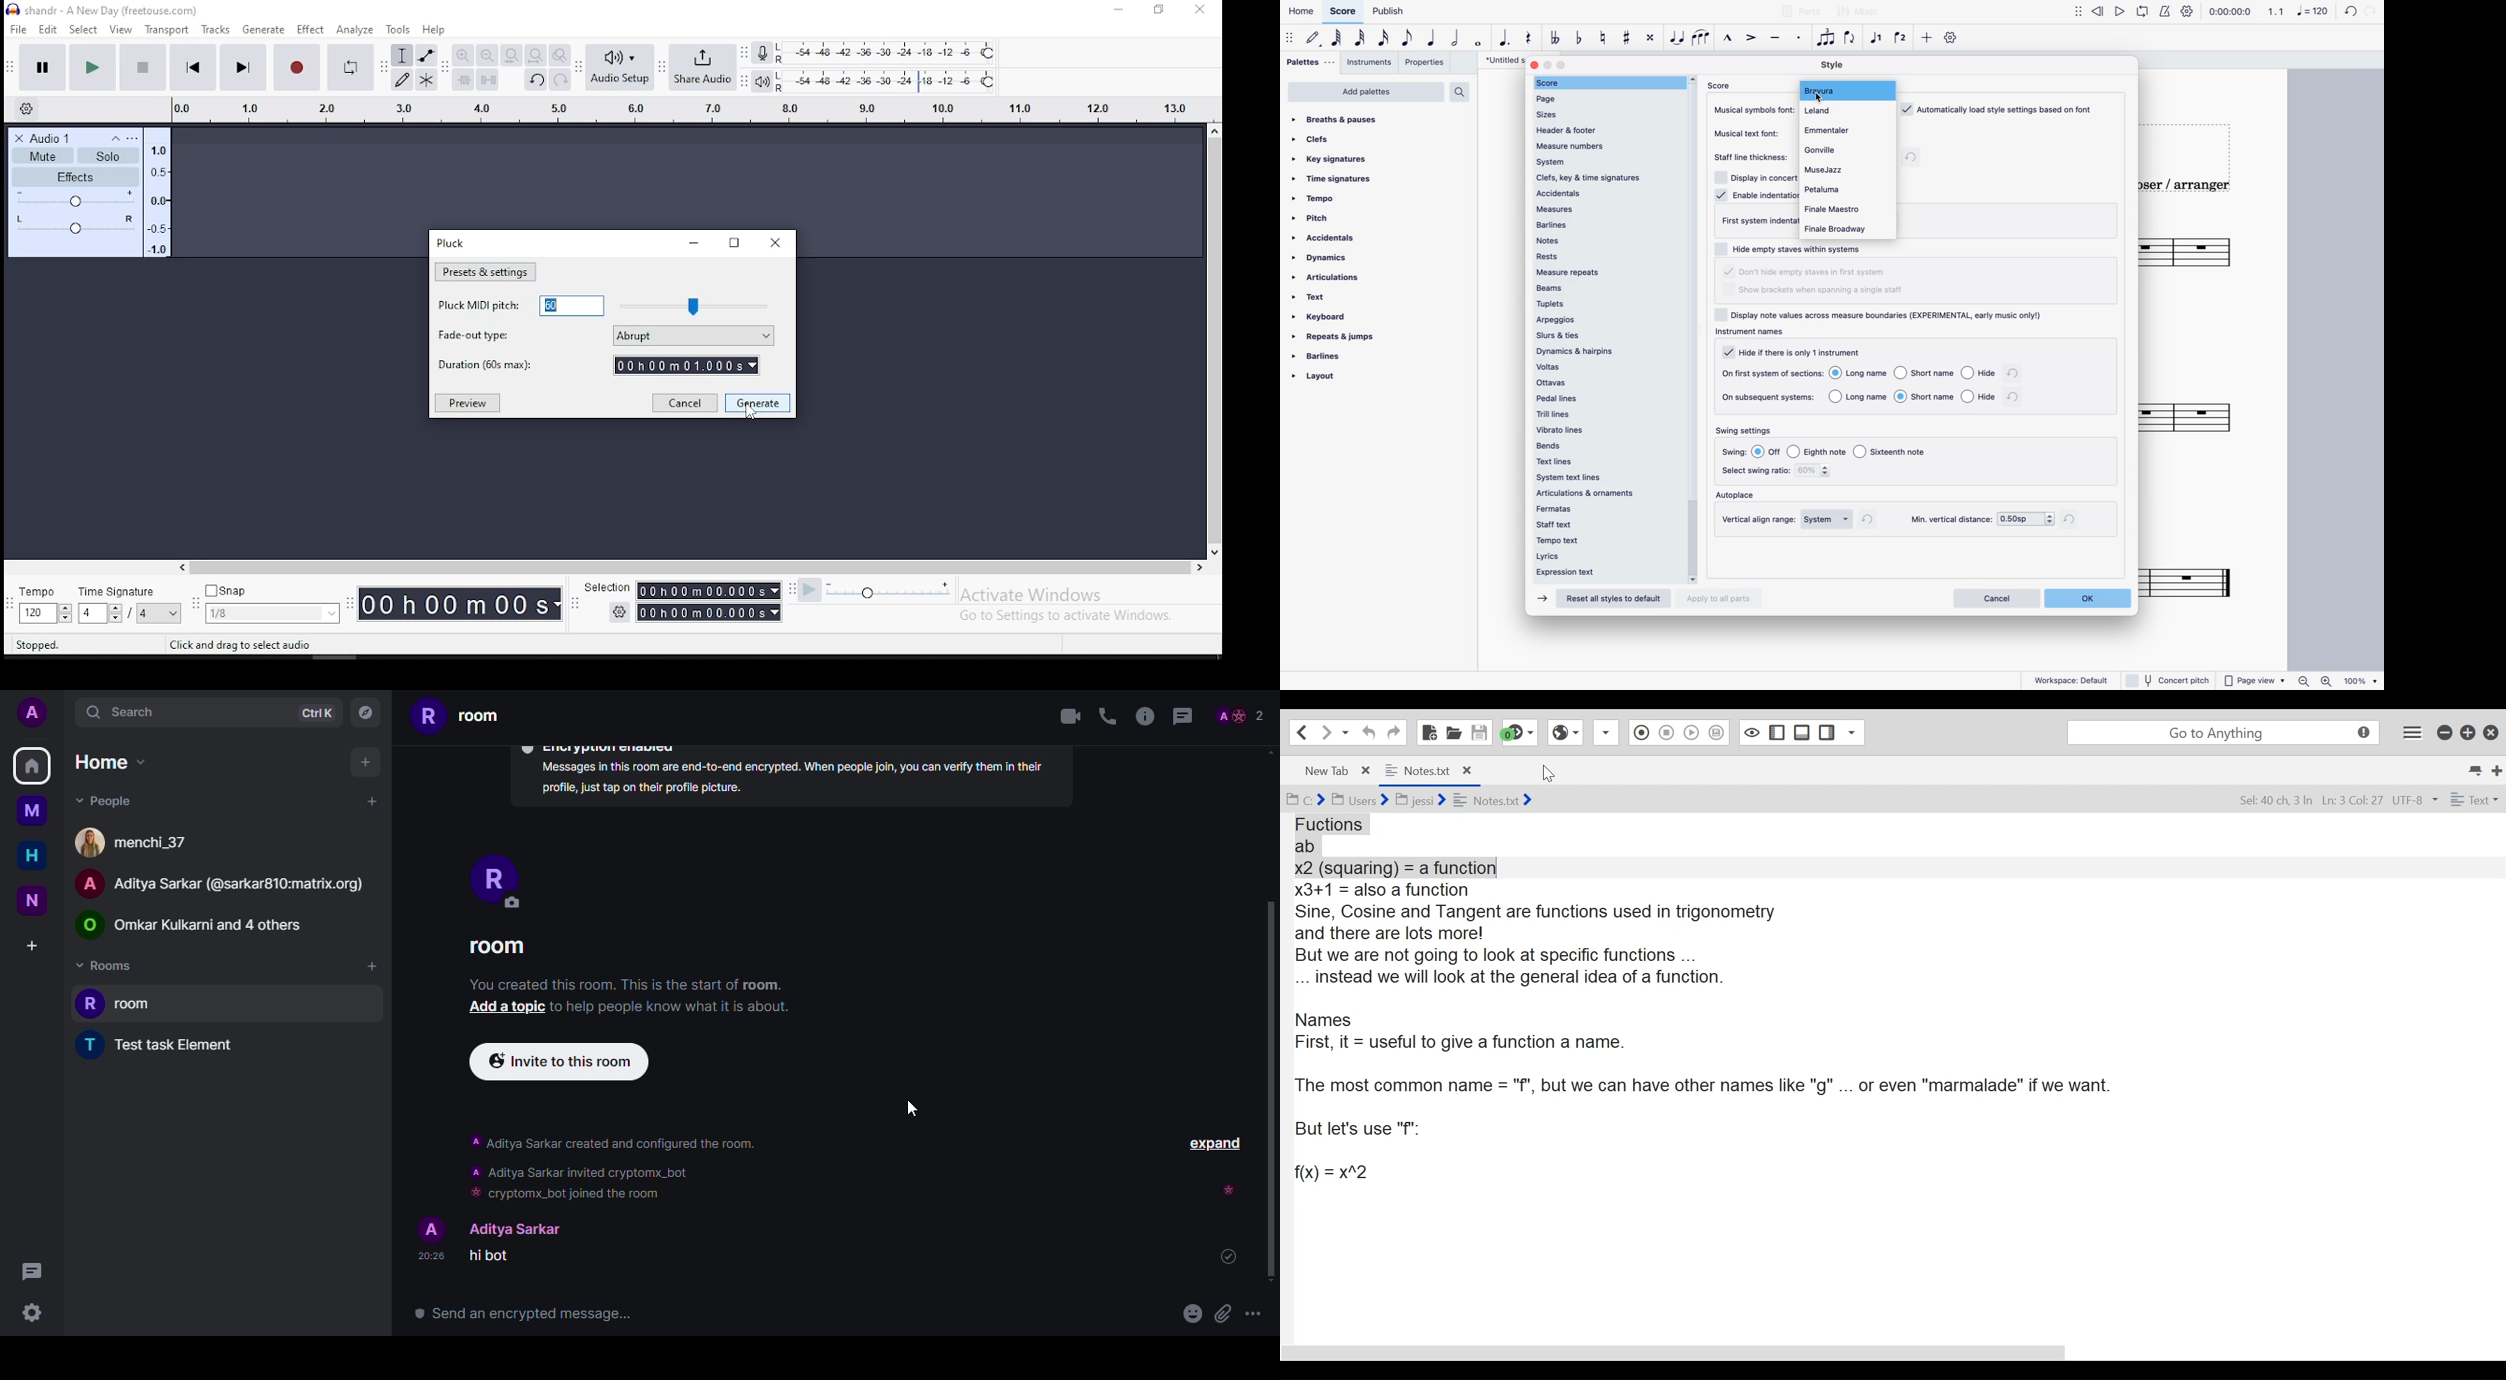 This screenshot has height=1400, width=2520. Describe the element at coordinates (789, 778) in the screenshot. I see `Messages in this room are end-to-end encrypted. When people join, you can verify them in their
profile, just tap on their profile picture.` at that location.